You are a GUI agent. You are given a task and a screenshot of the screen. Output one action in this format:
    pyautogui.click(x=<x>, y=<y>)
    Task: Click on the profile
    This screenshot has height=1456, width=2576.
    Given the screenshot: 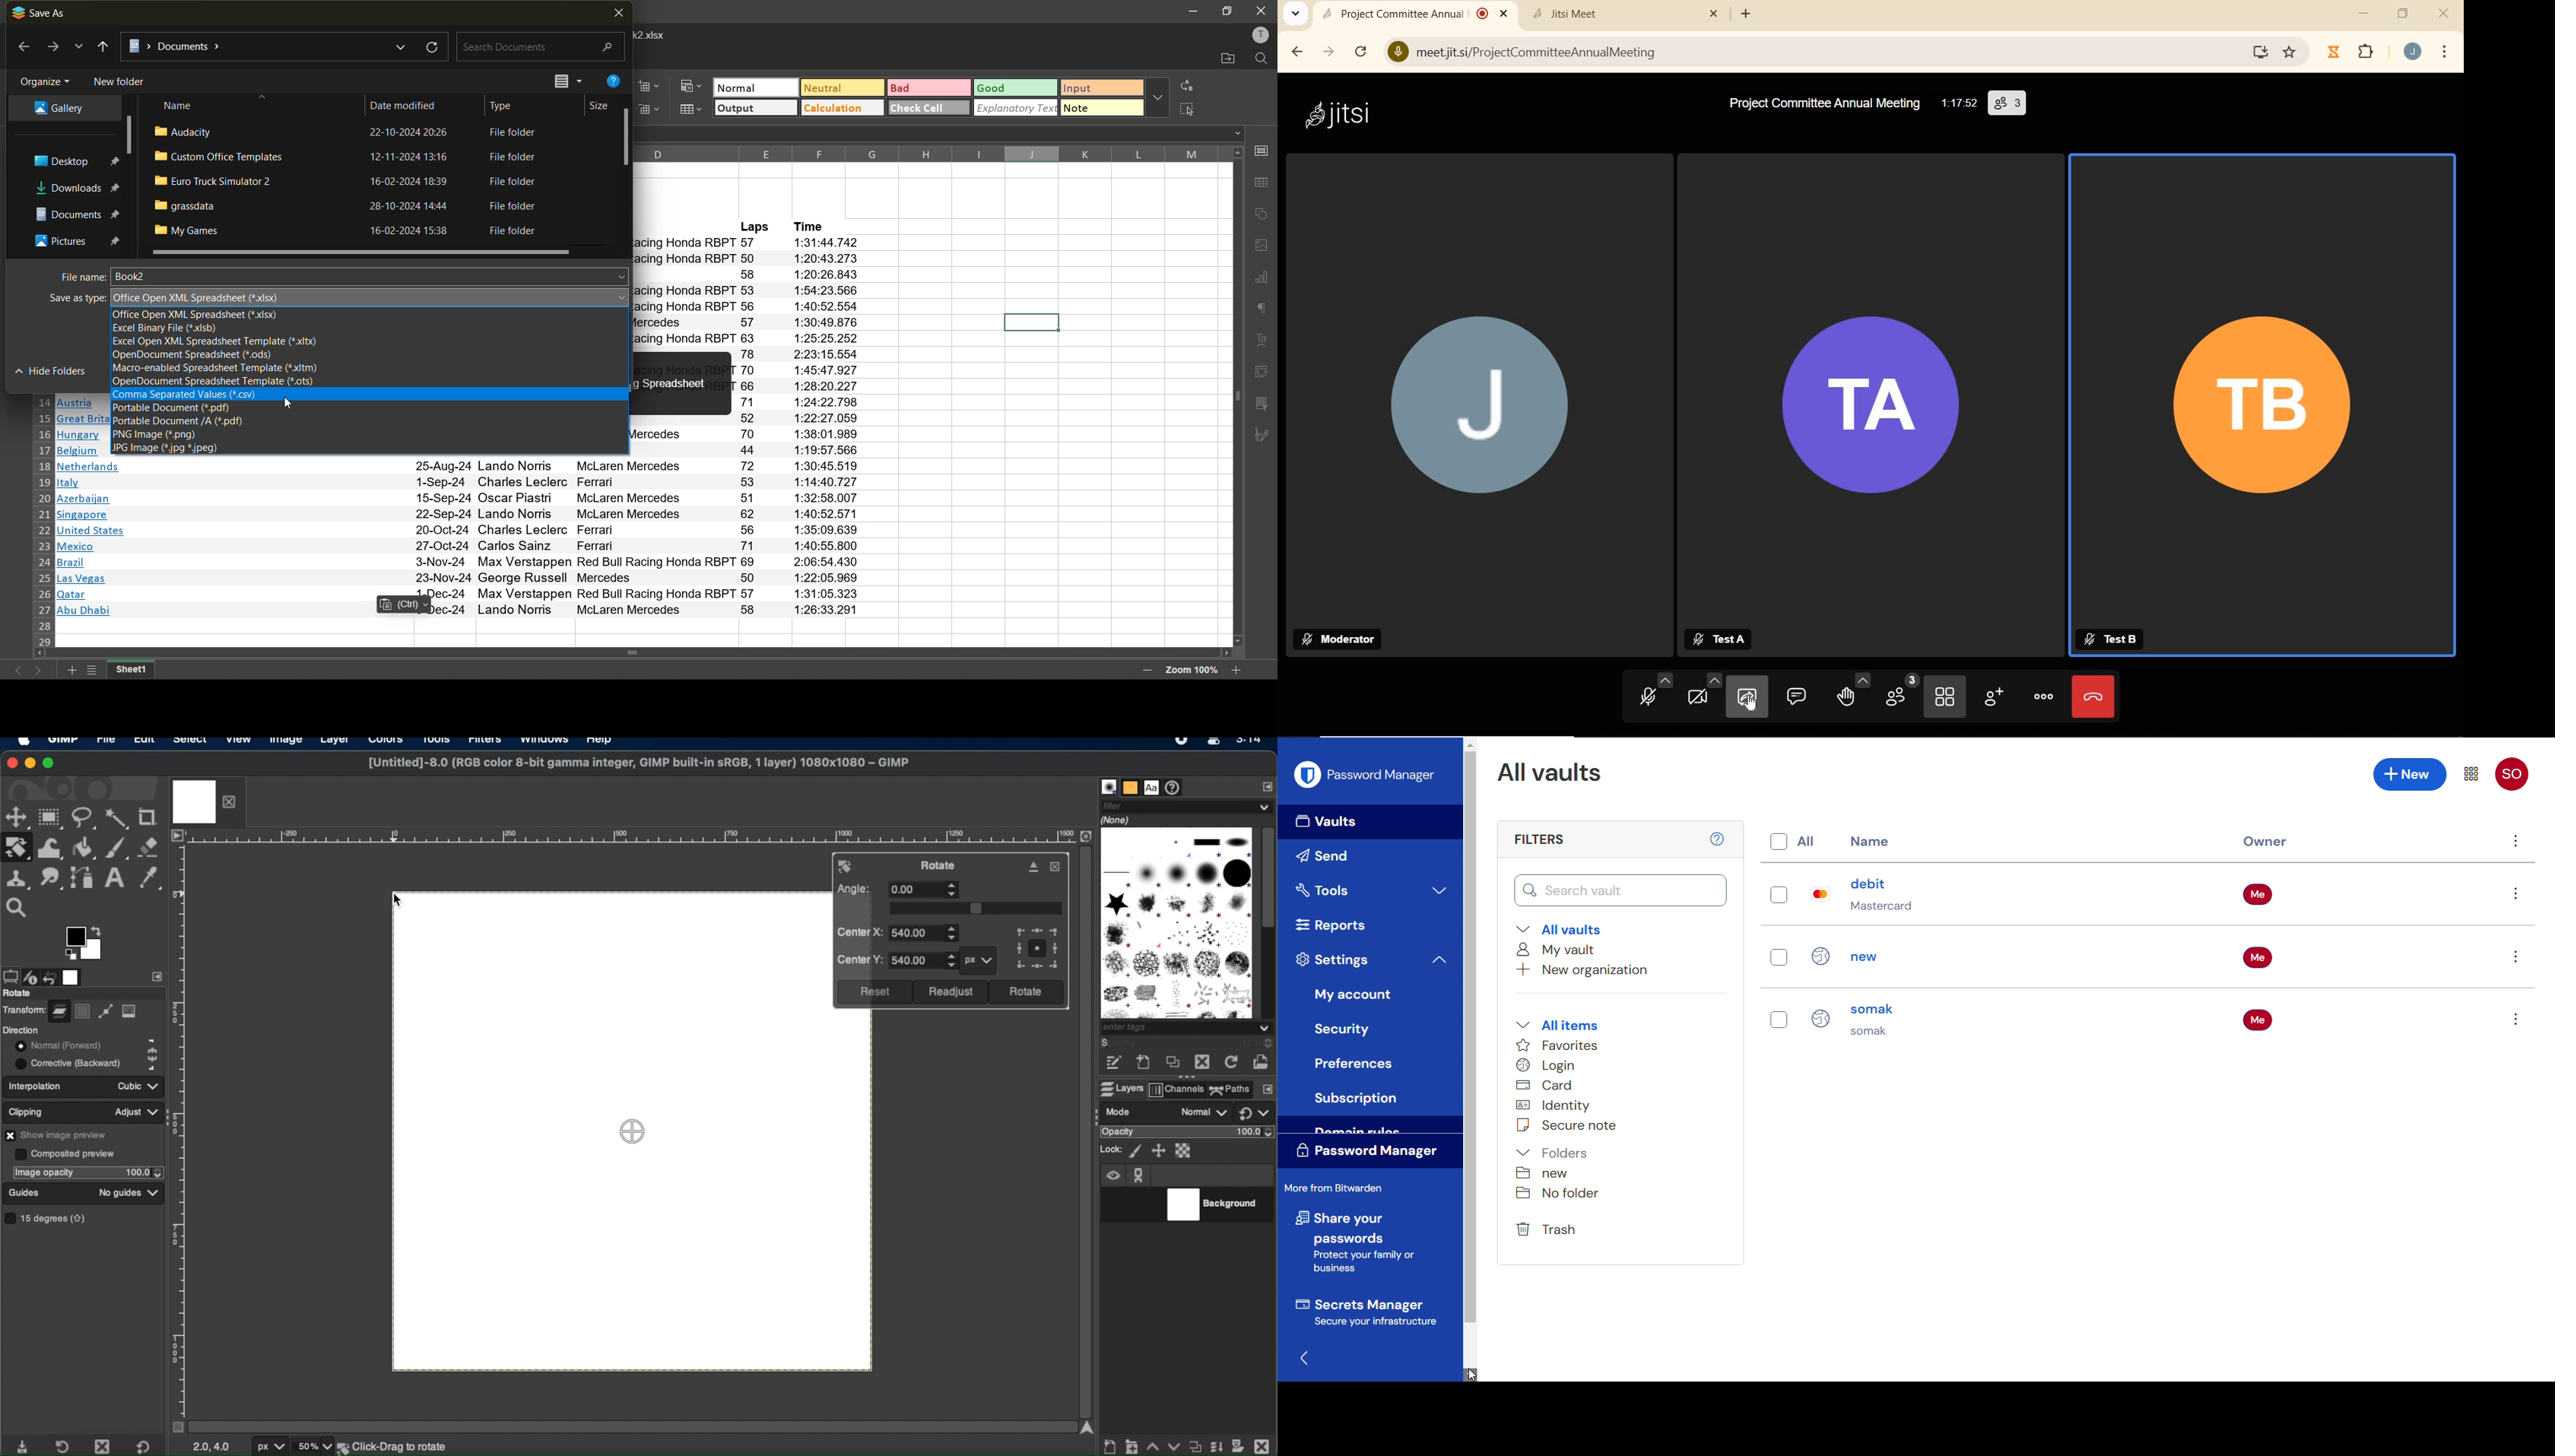 What is the action you would take?
    pyautogui.click(x=1260, y=33)
    